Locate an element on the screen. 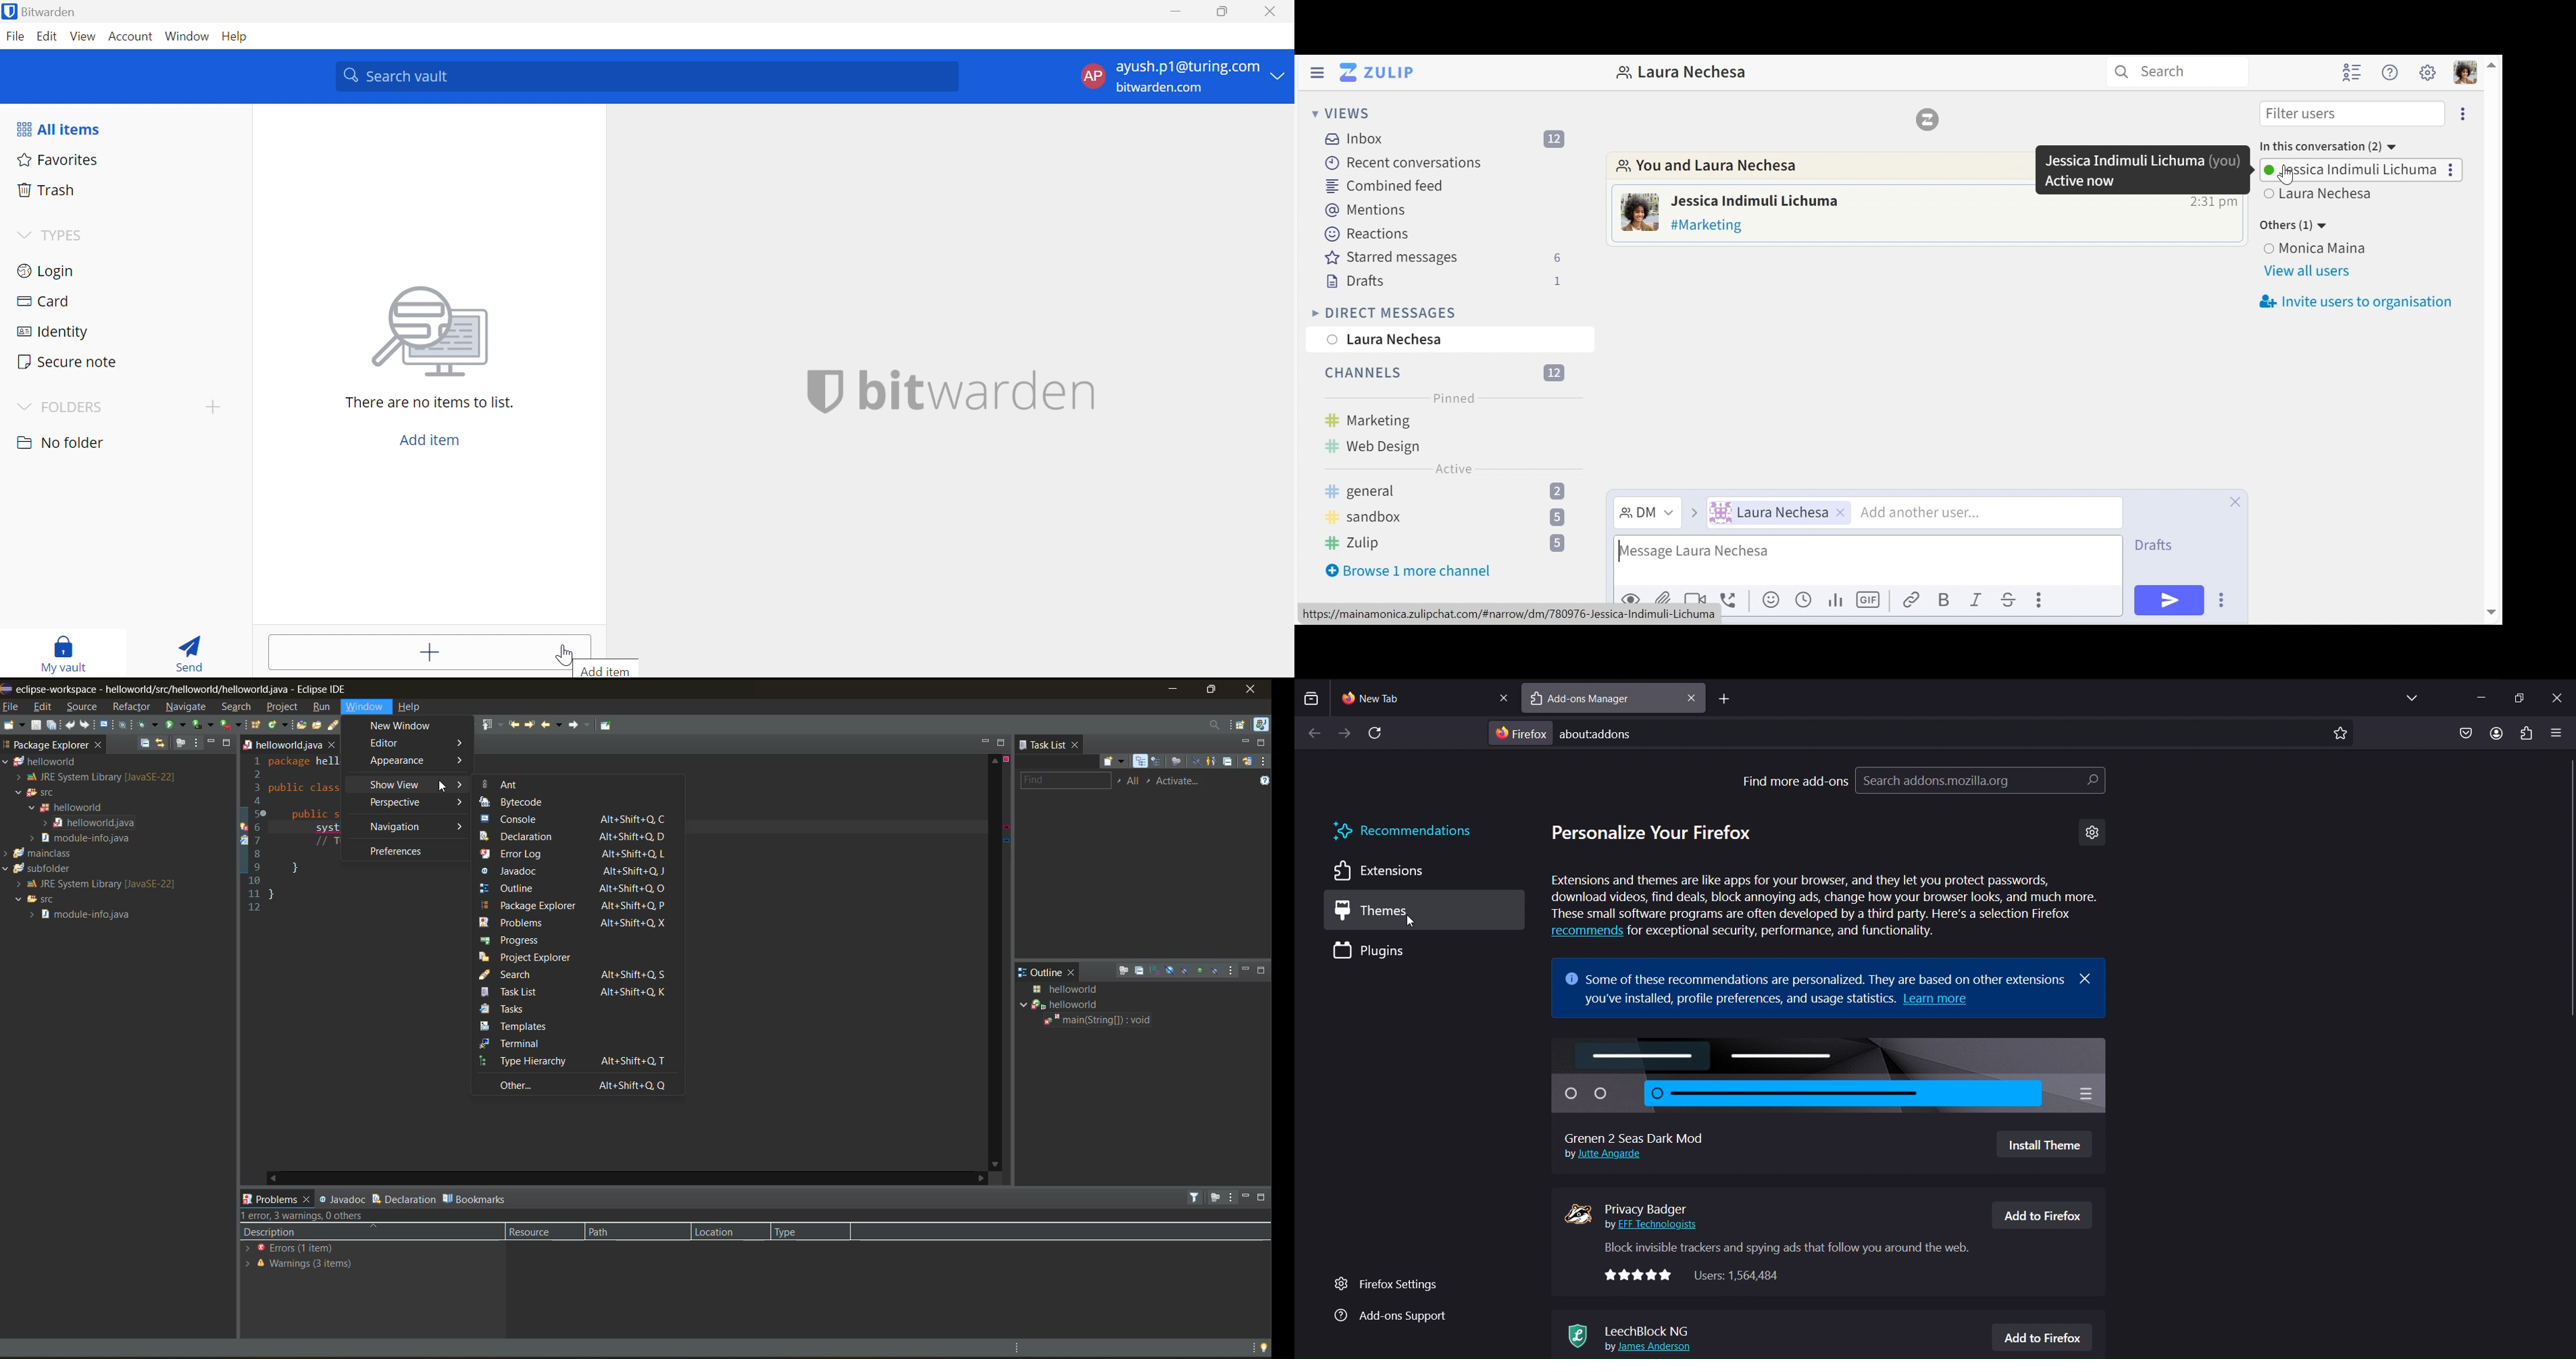  close is located at coordinates (1499, 696).